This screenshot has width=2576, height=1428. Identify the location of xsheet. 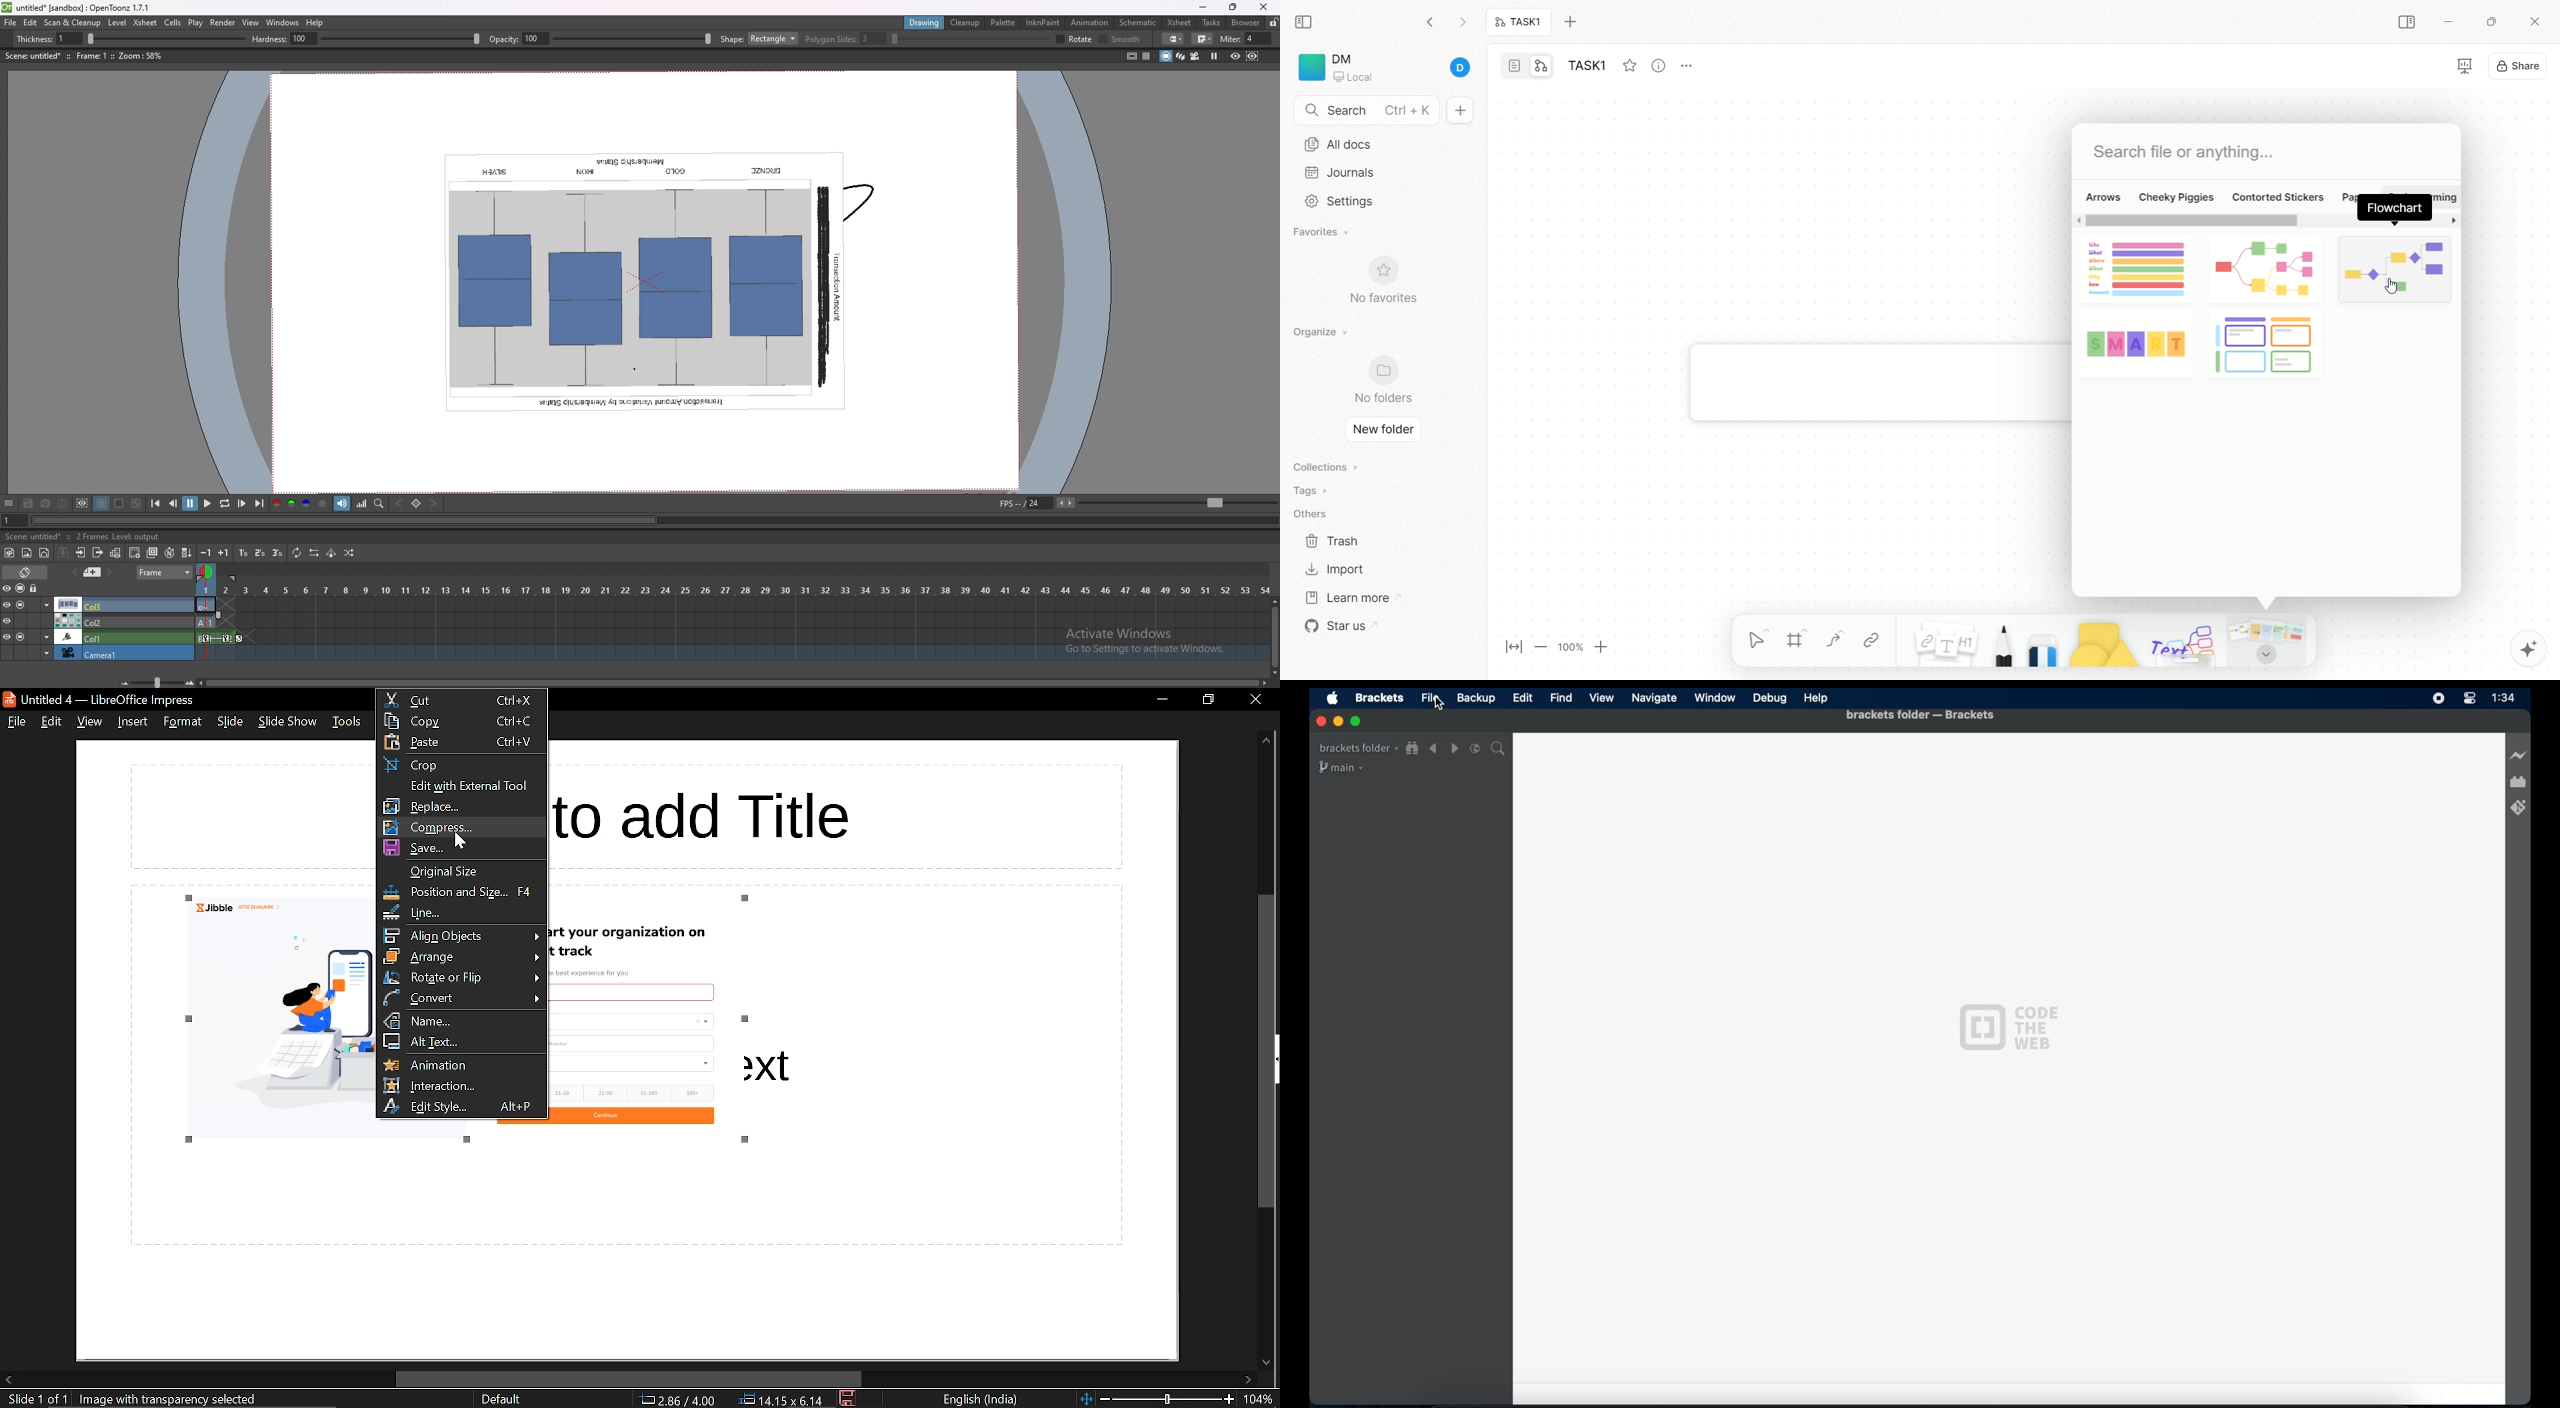
(146, 22).